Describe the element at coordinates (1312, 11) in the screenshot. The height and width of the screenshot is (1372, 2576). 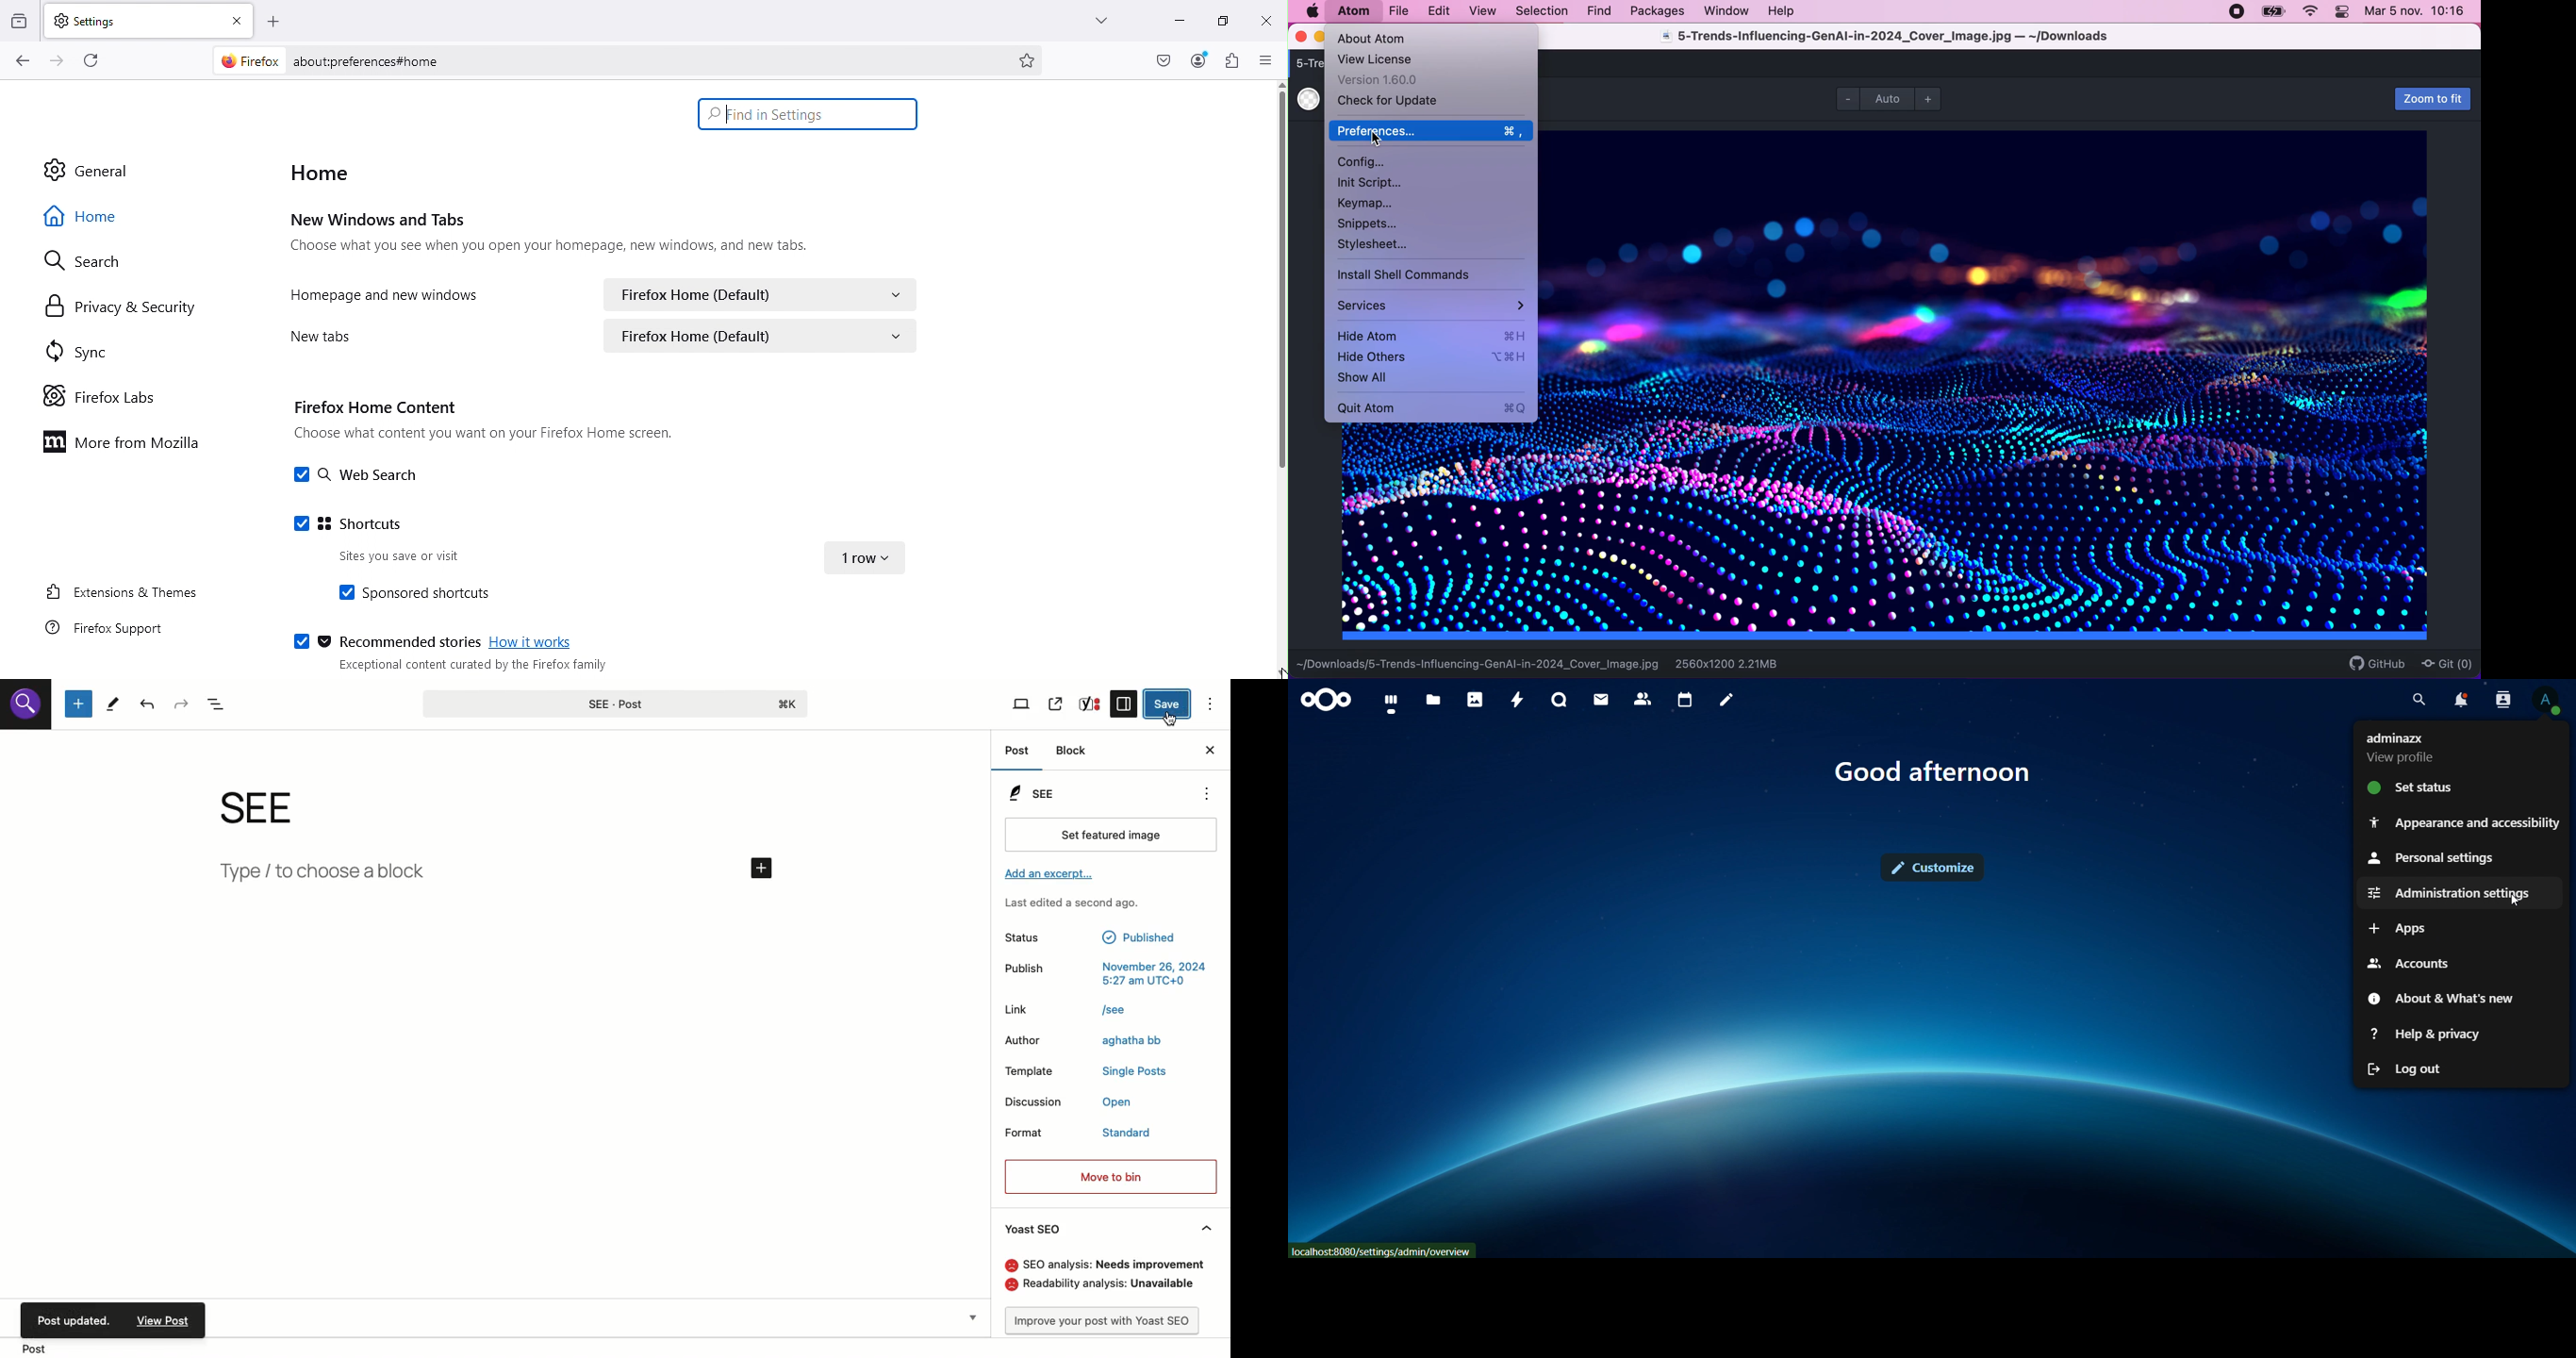
I see `mac logo` at that location.